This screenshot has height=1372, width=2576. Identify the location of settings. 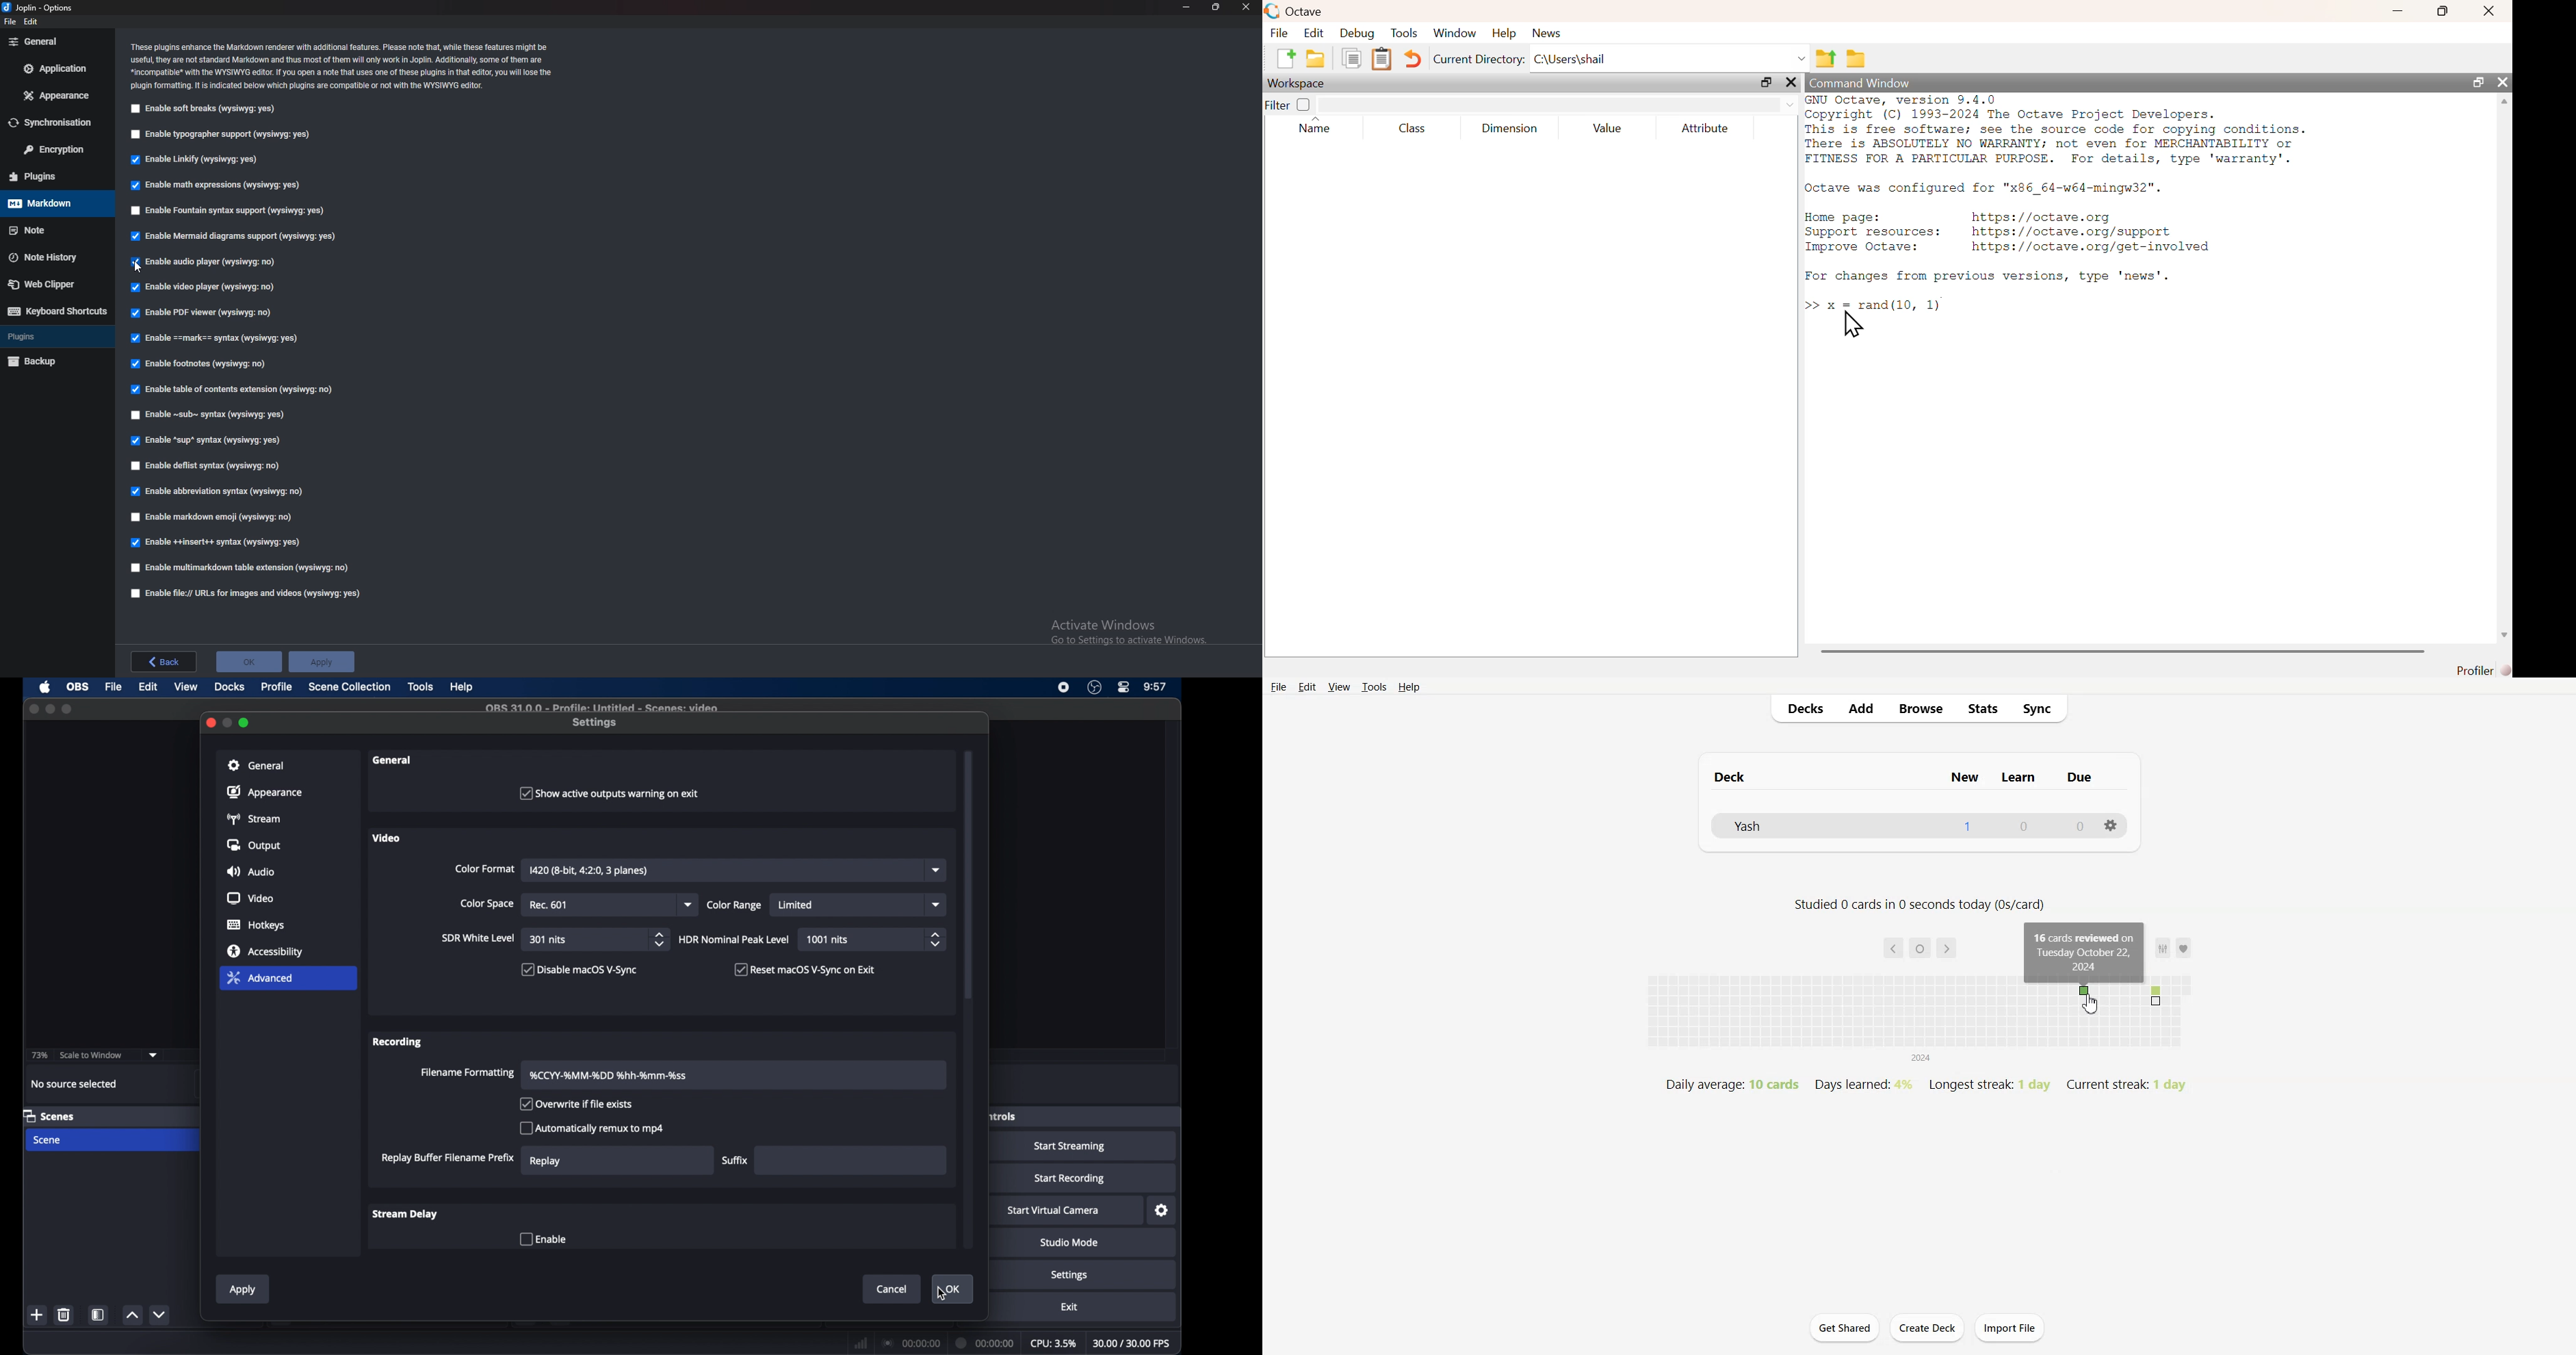
(595, 723).